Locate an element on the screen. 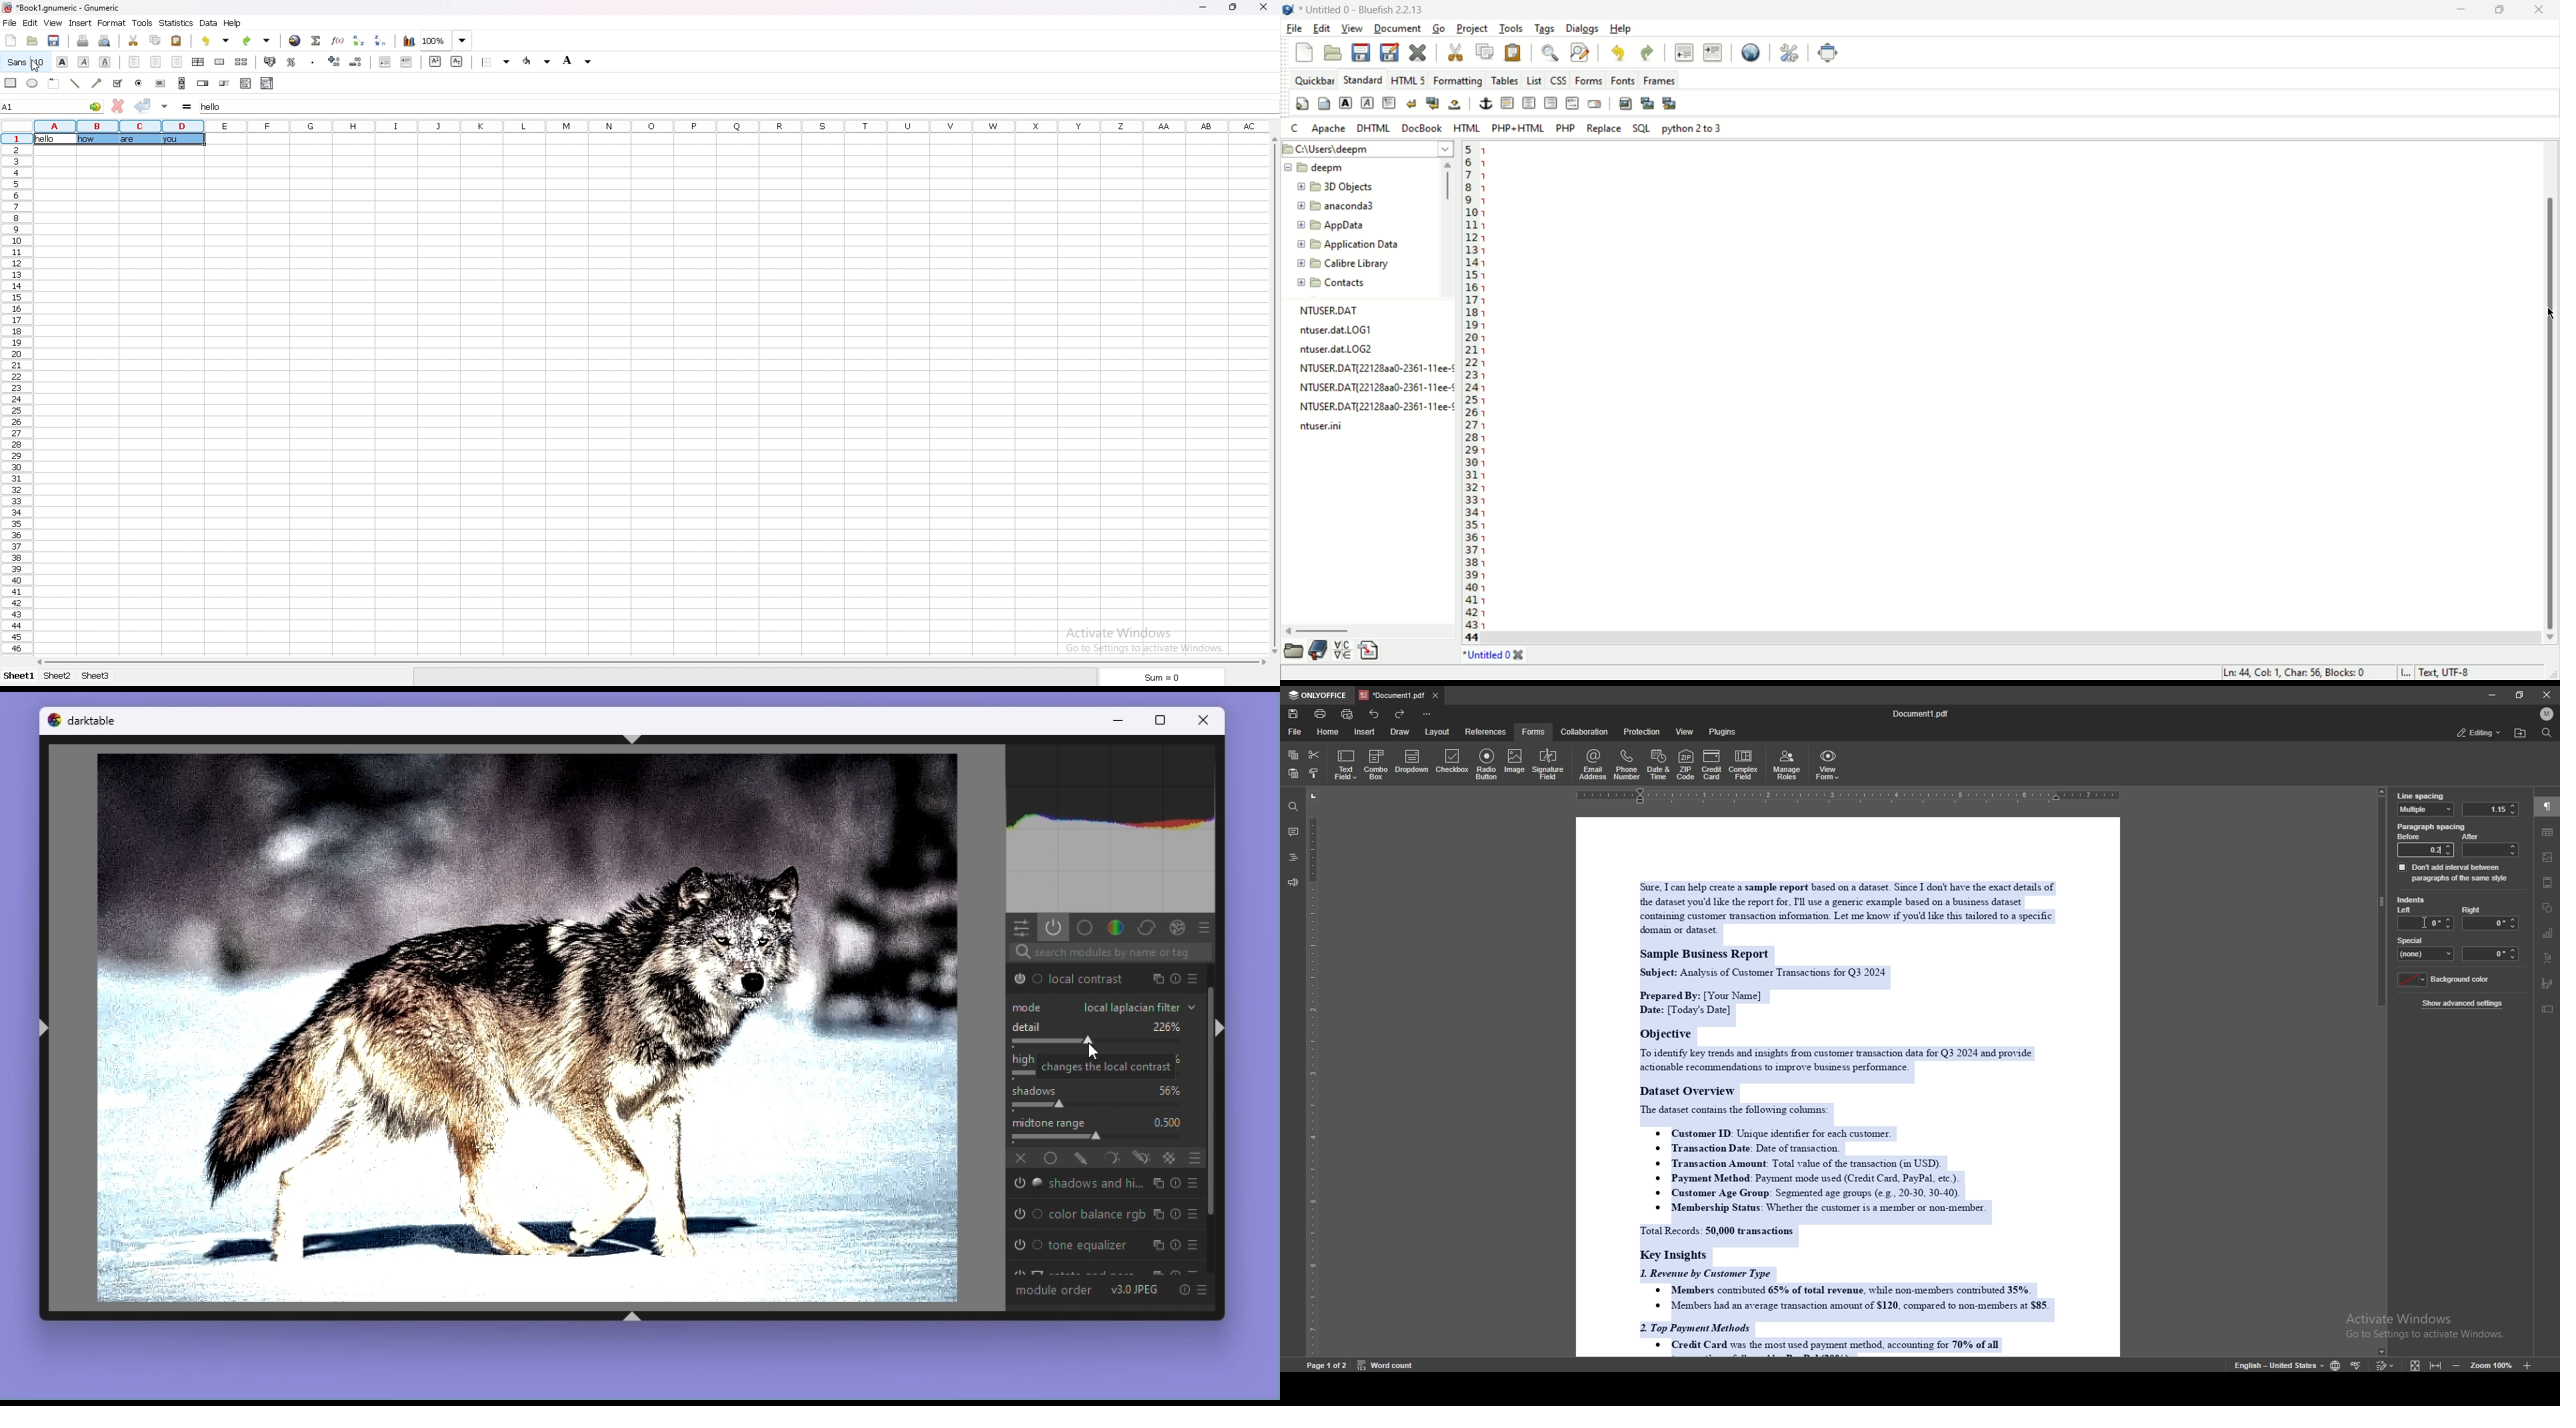 Image resolution: width=2576 pixels, height=1428 pixels. paragraph spacing is located at coordinates (2433, 827).